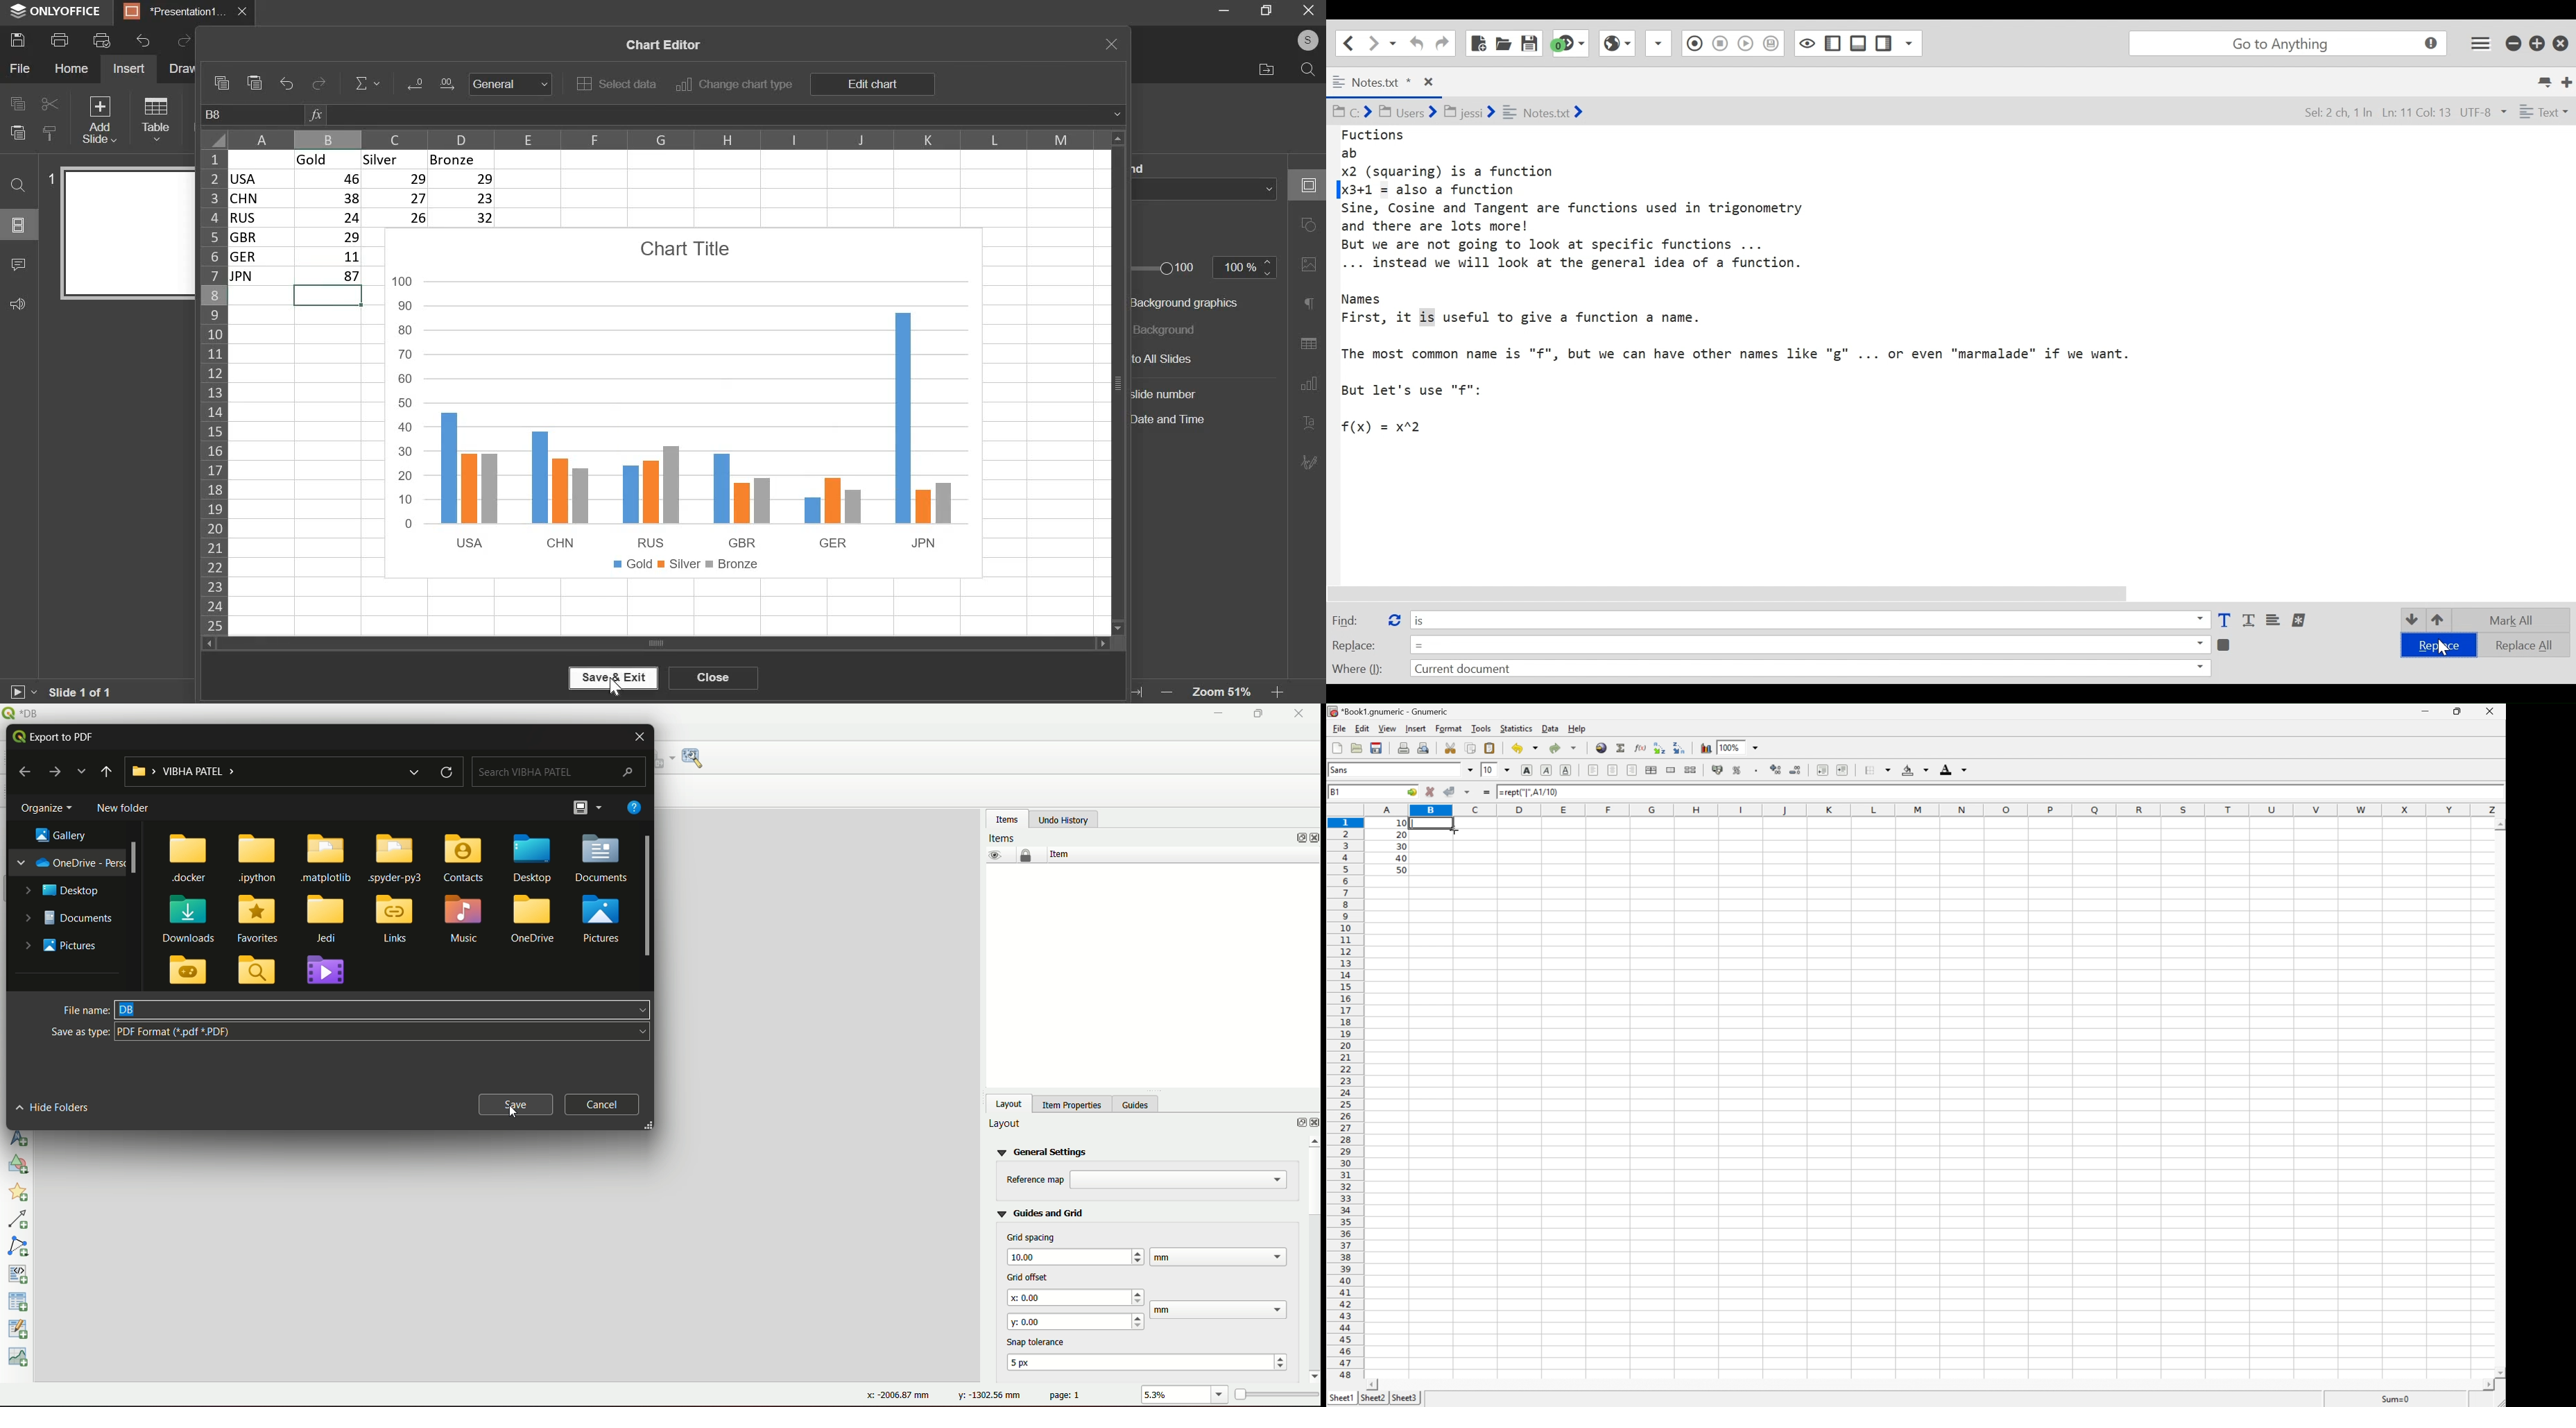  Describe the element at coordinates (1488, 770) in the screenshot. I see `10` at that location.